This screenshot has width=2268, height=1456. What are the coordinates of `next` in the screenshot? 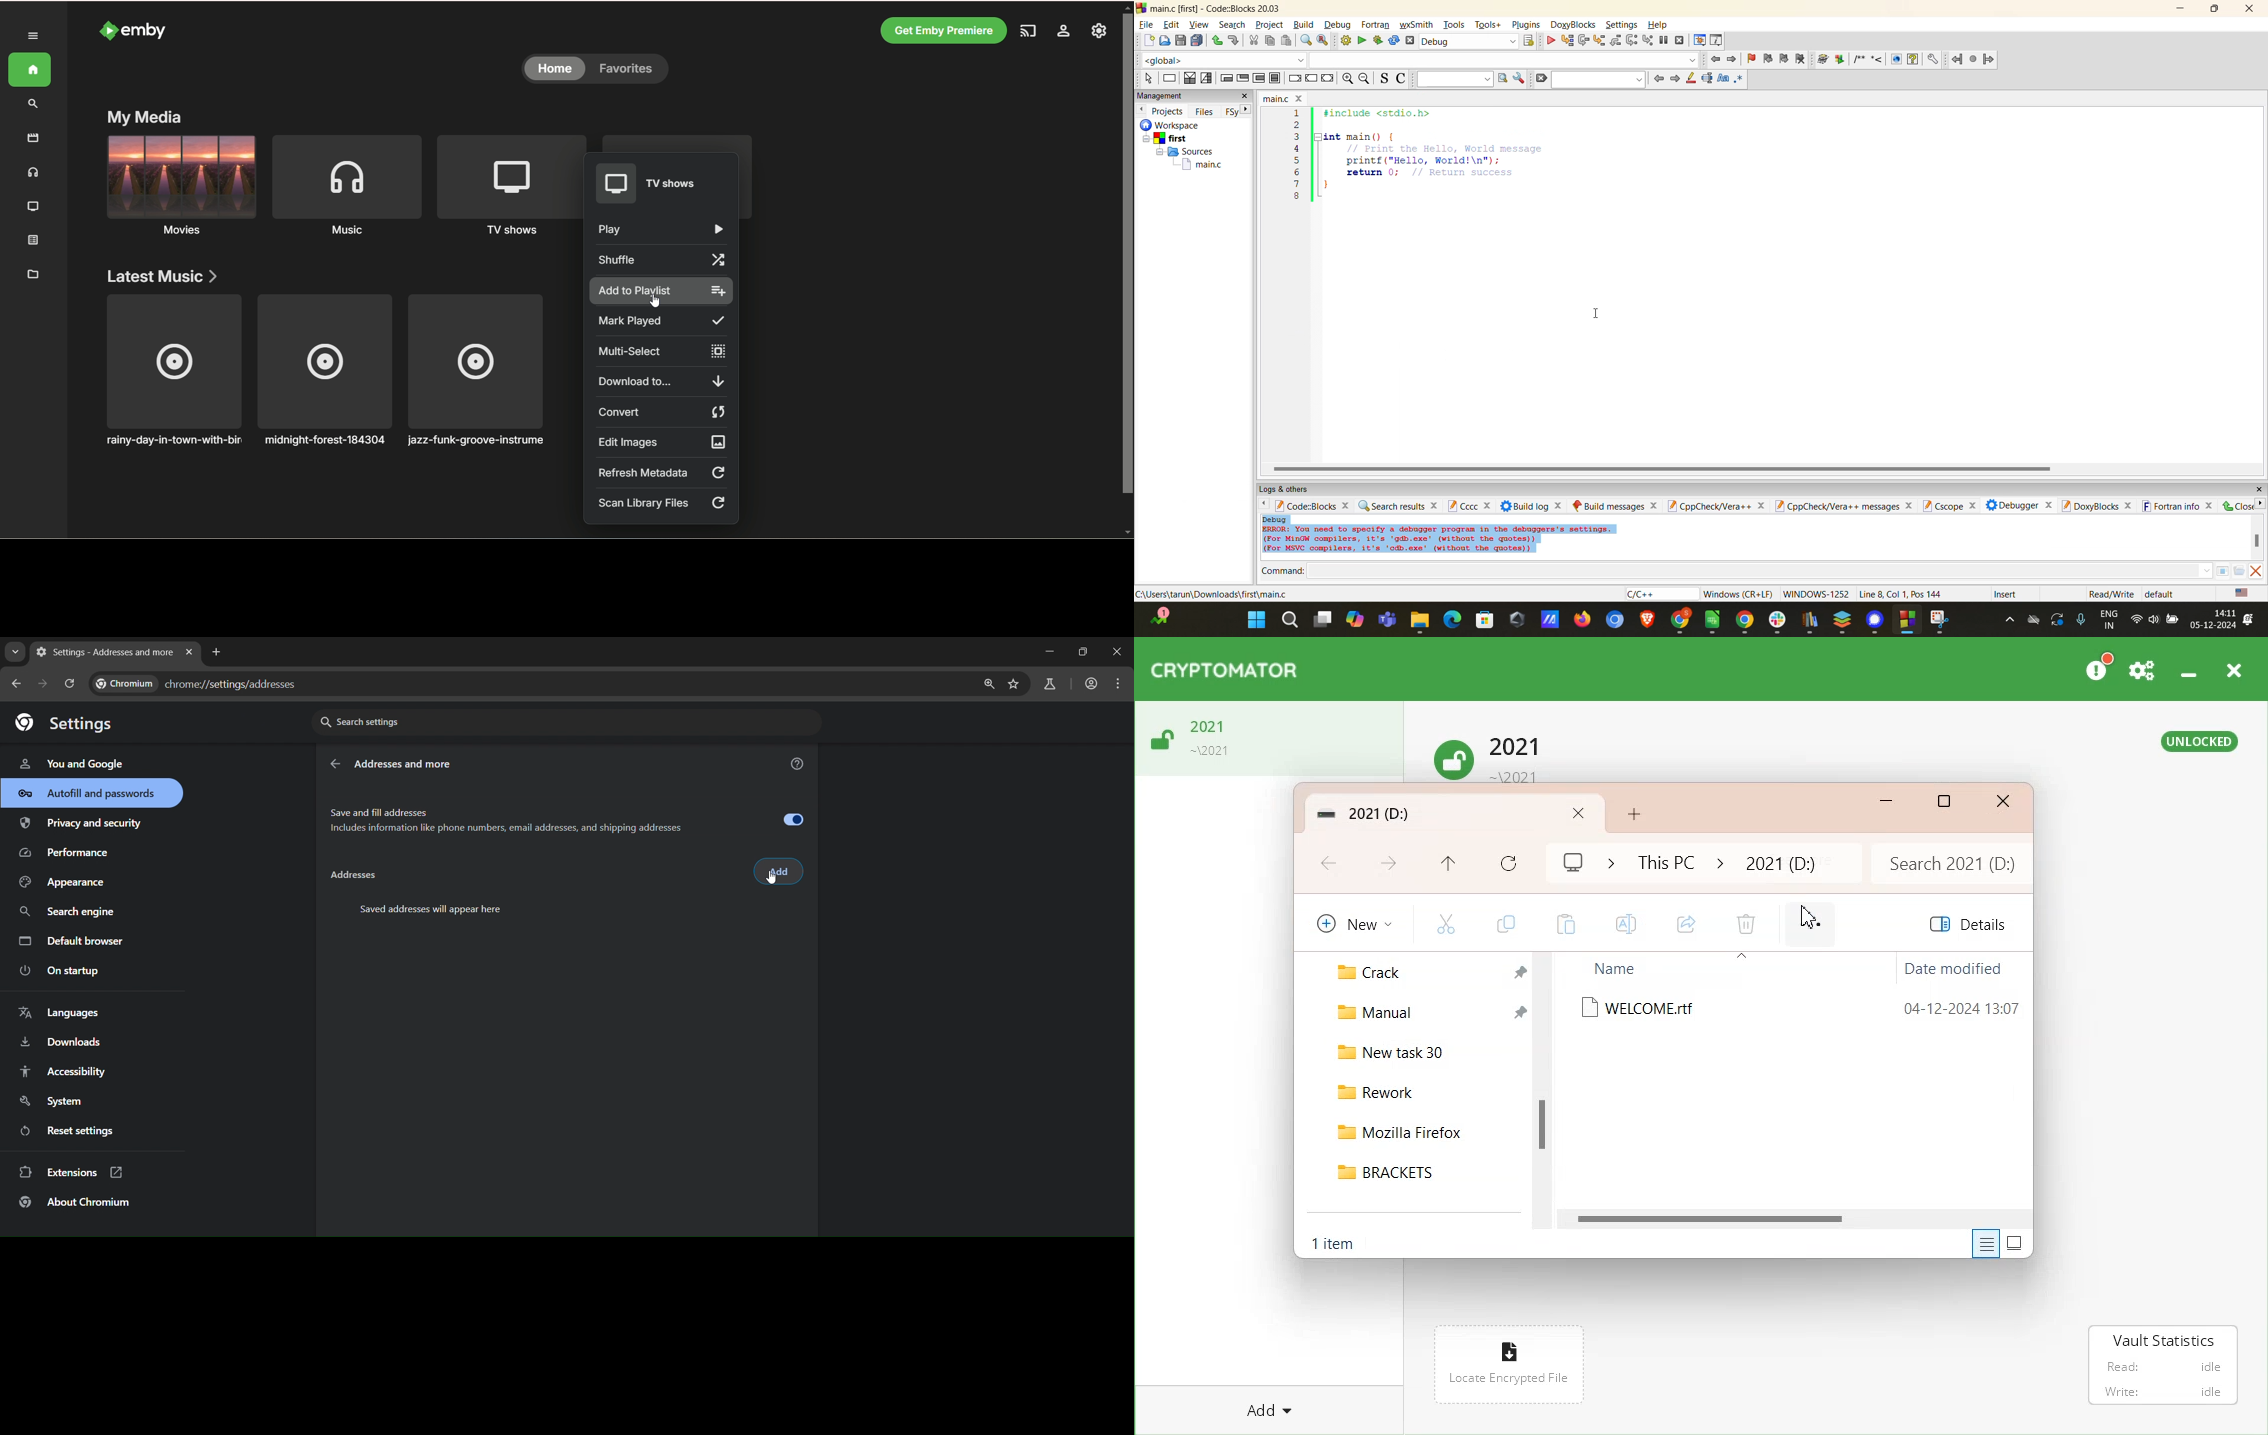 It's located at (1246, 111).